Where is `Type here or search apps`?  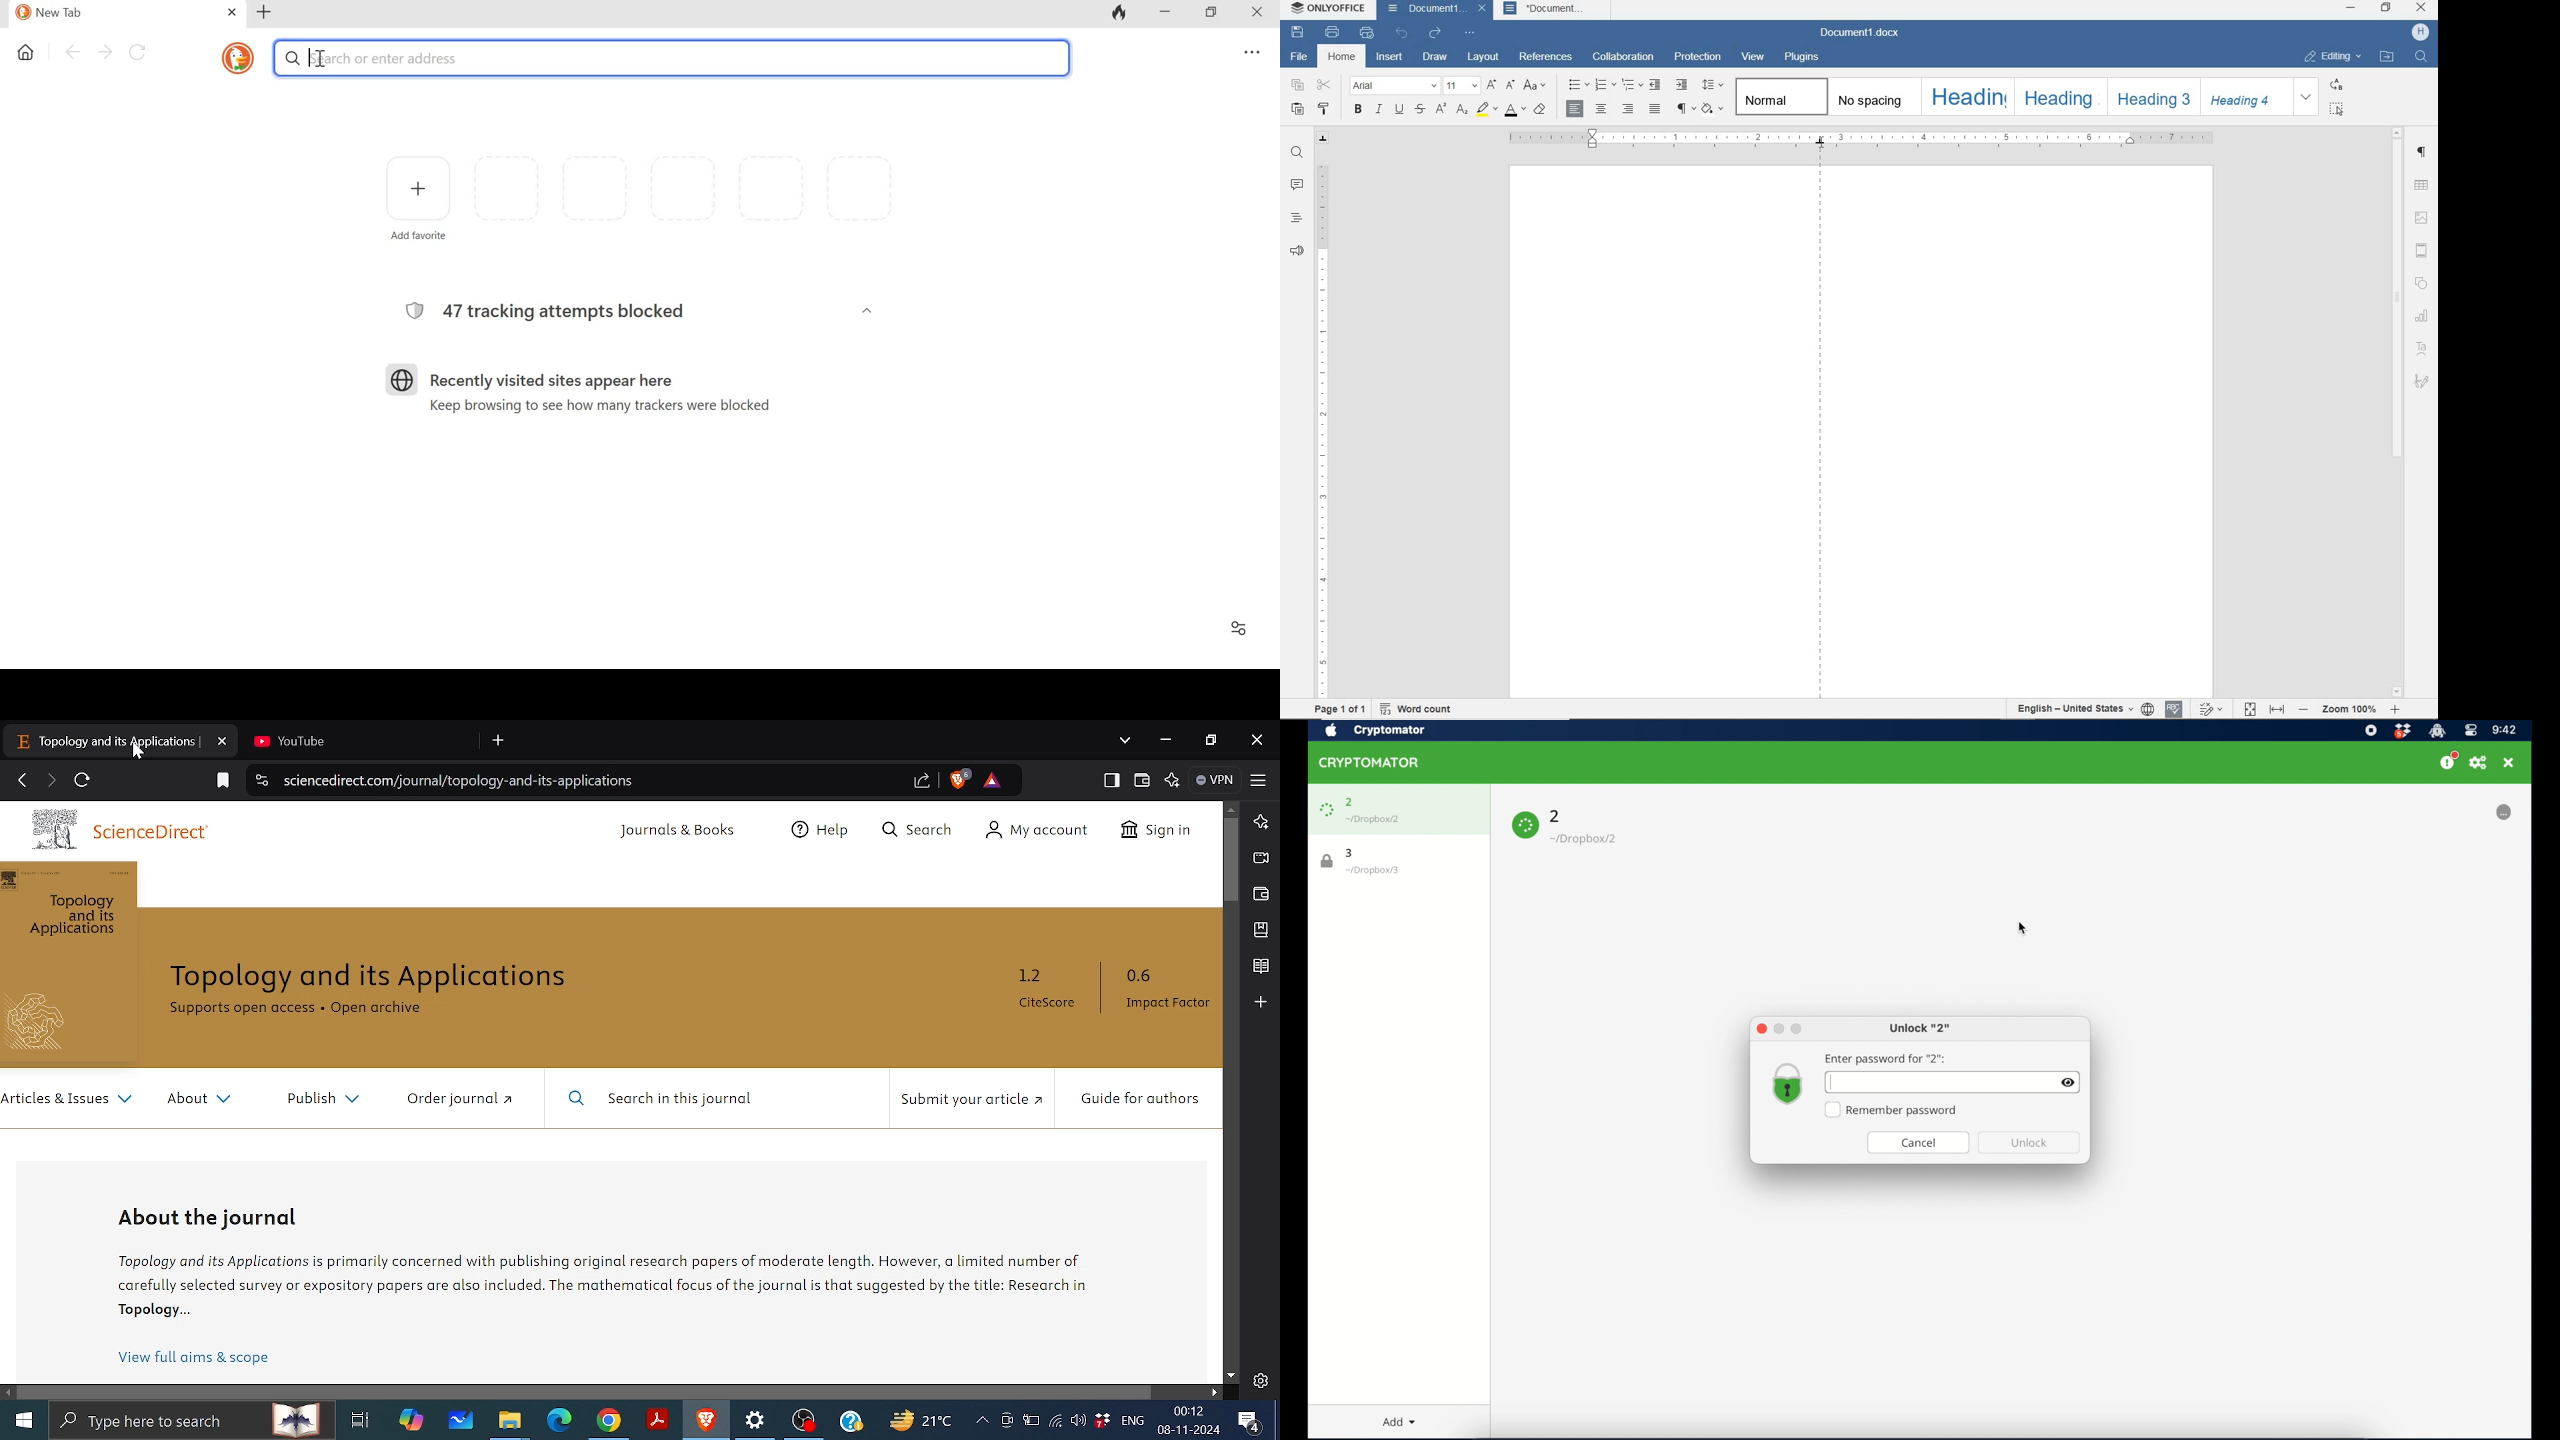 Type here or search apps is located at coordinates (190, 1419).